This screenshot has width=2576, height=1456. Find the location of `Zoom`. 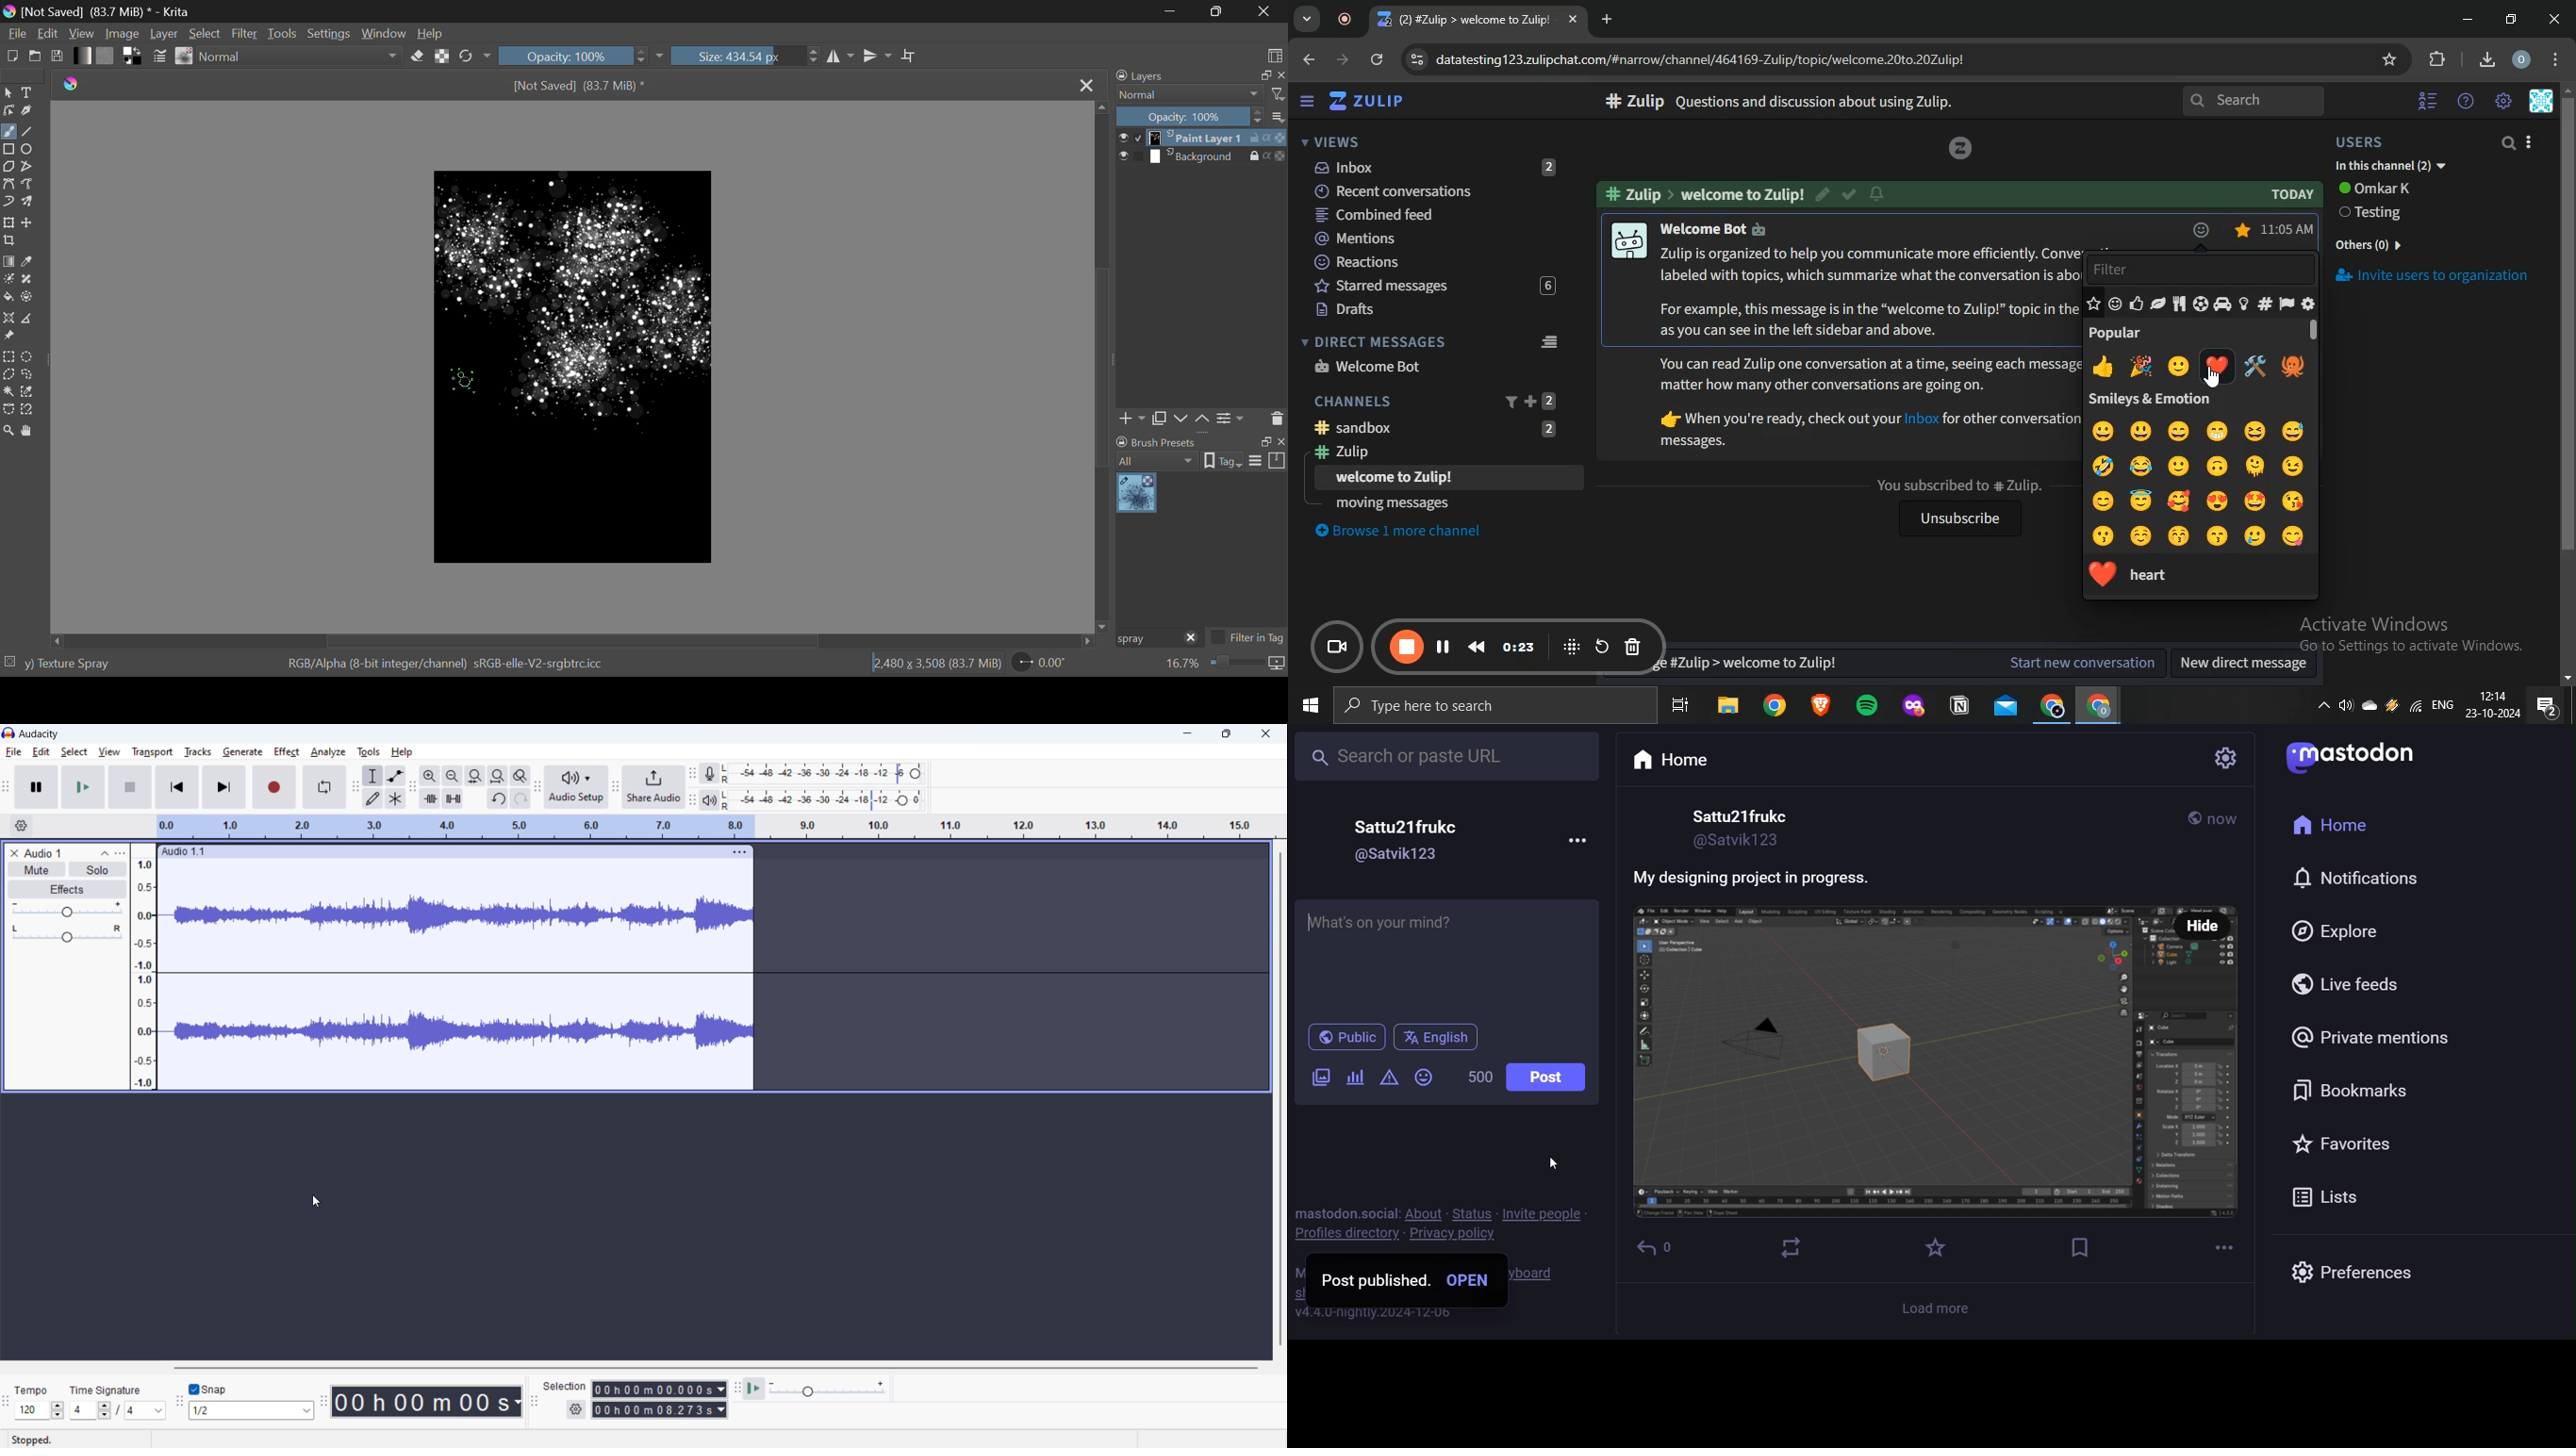

Zoom is located at coordinates (9, 433).